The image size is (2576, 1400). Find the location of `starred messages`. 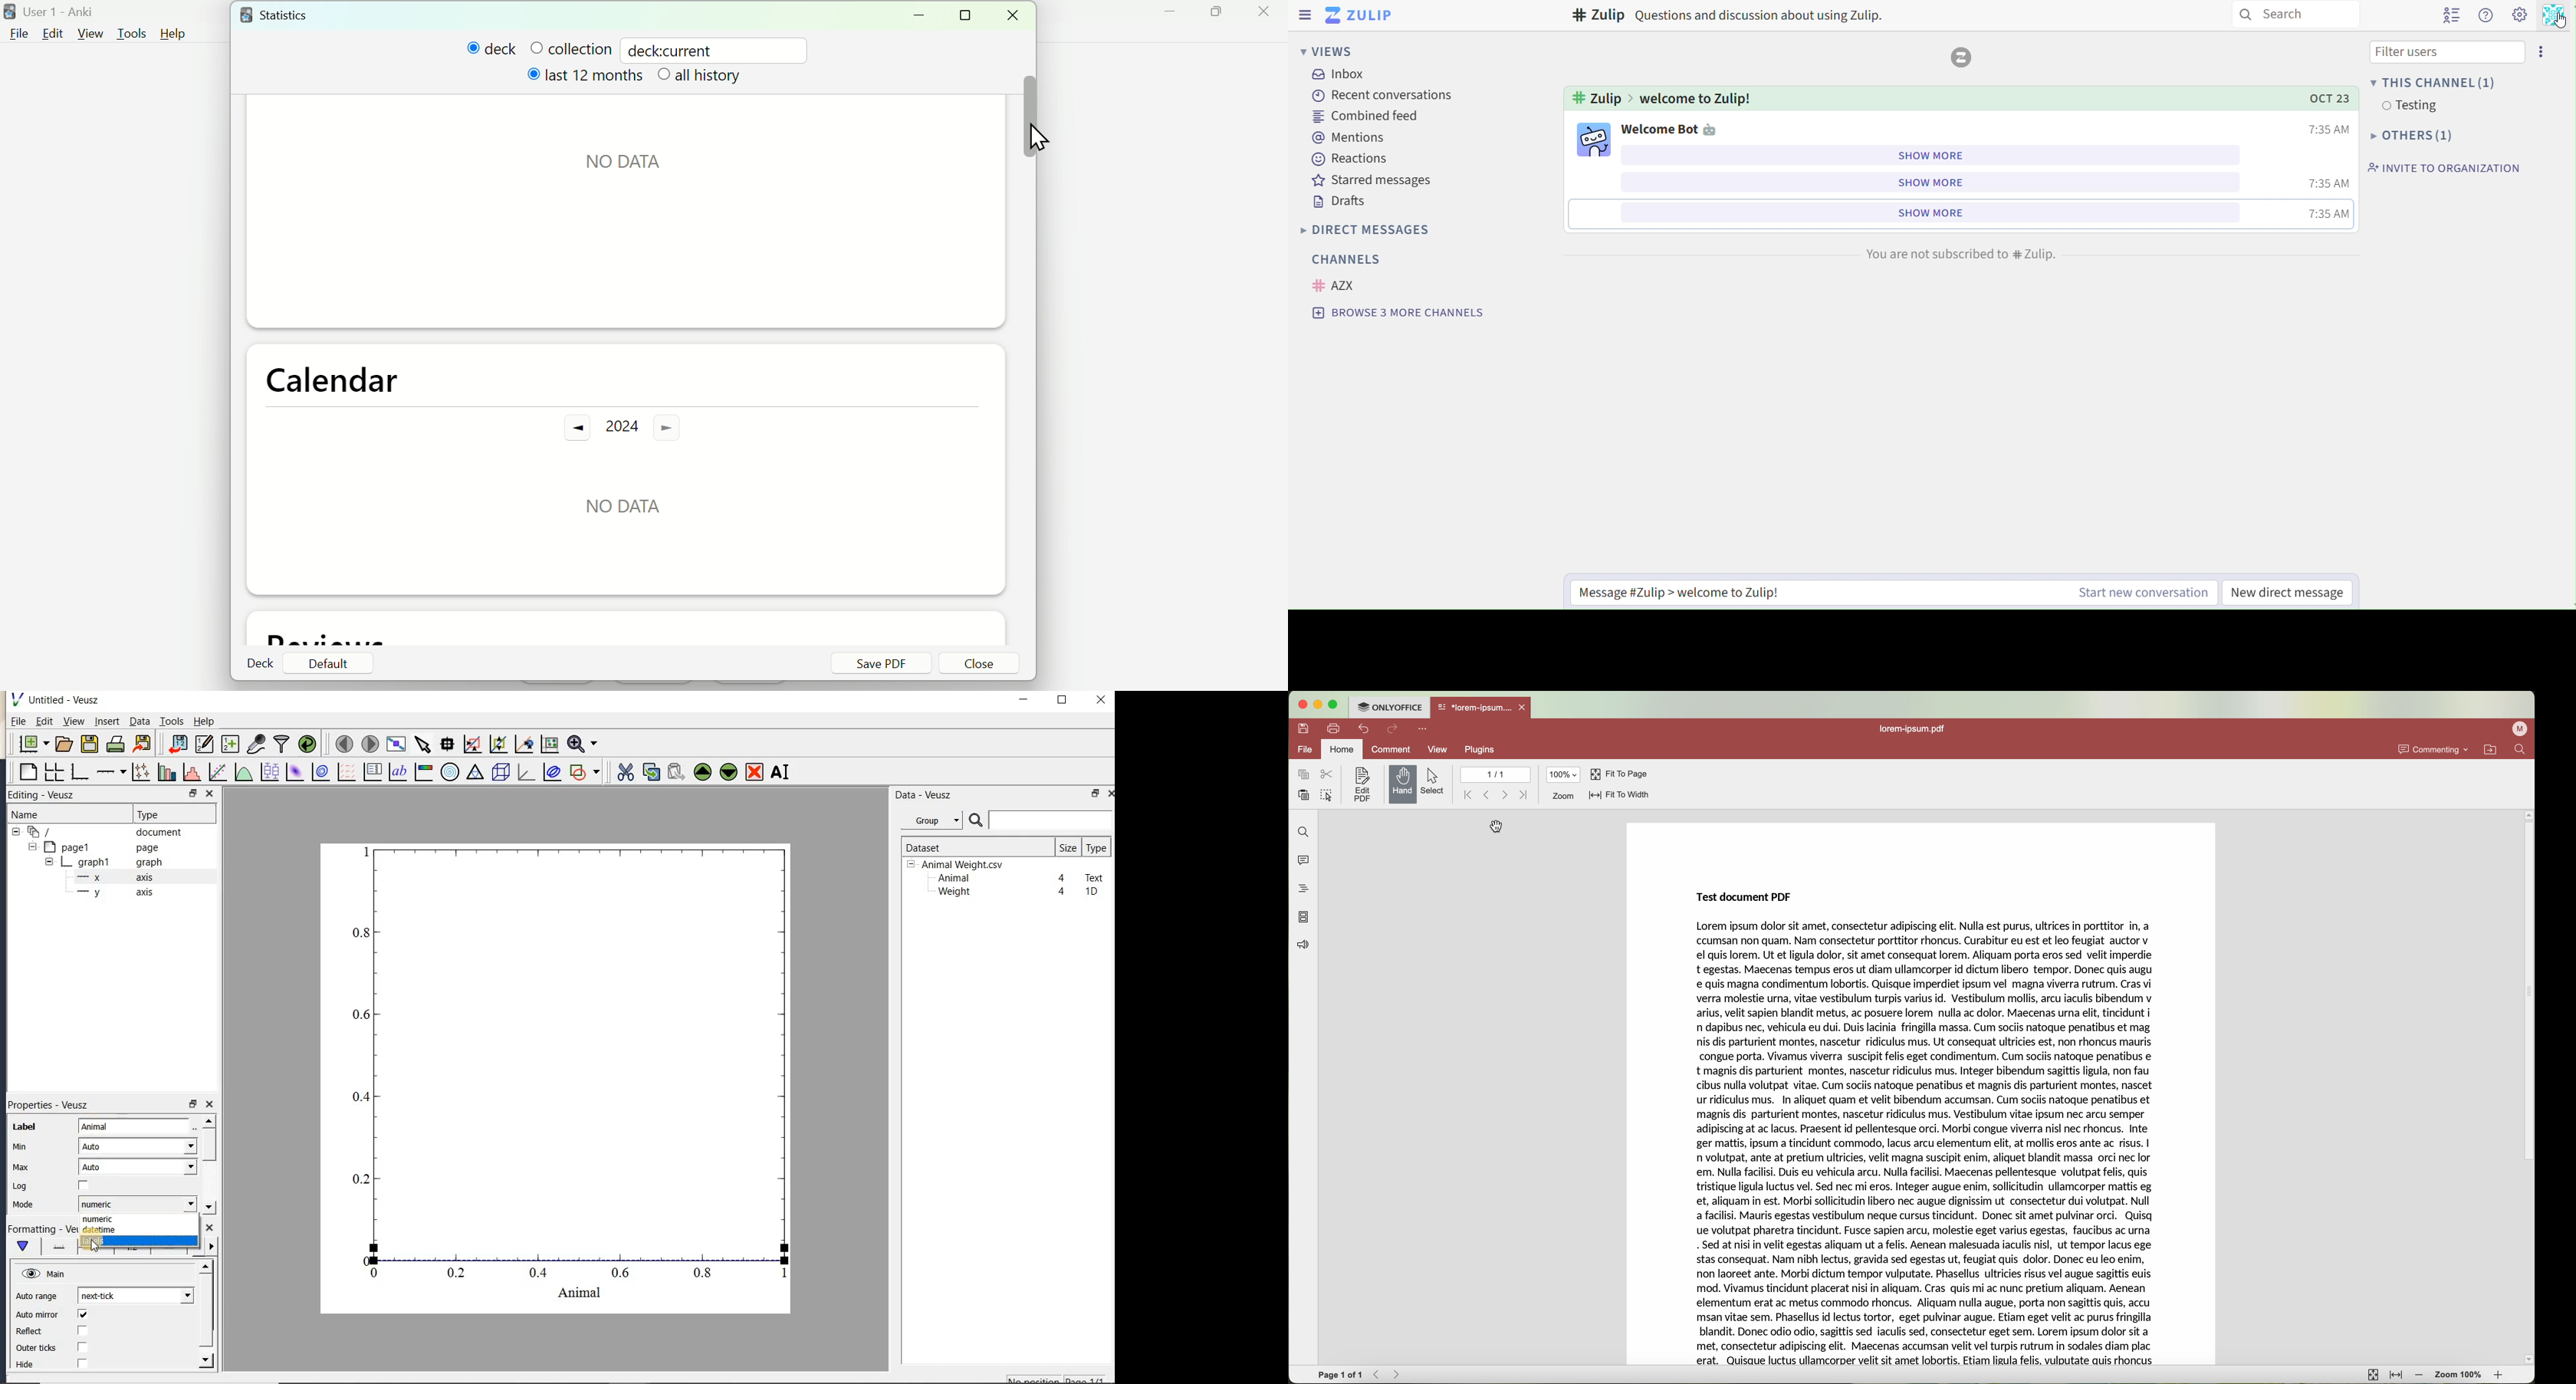

starred messages is located at coordinates (1374, 181).